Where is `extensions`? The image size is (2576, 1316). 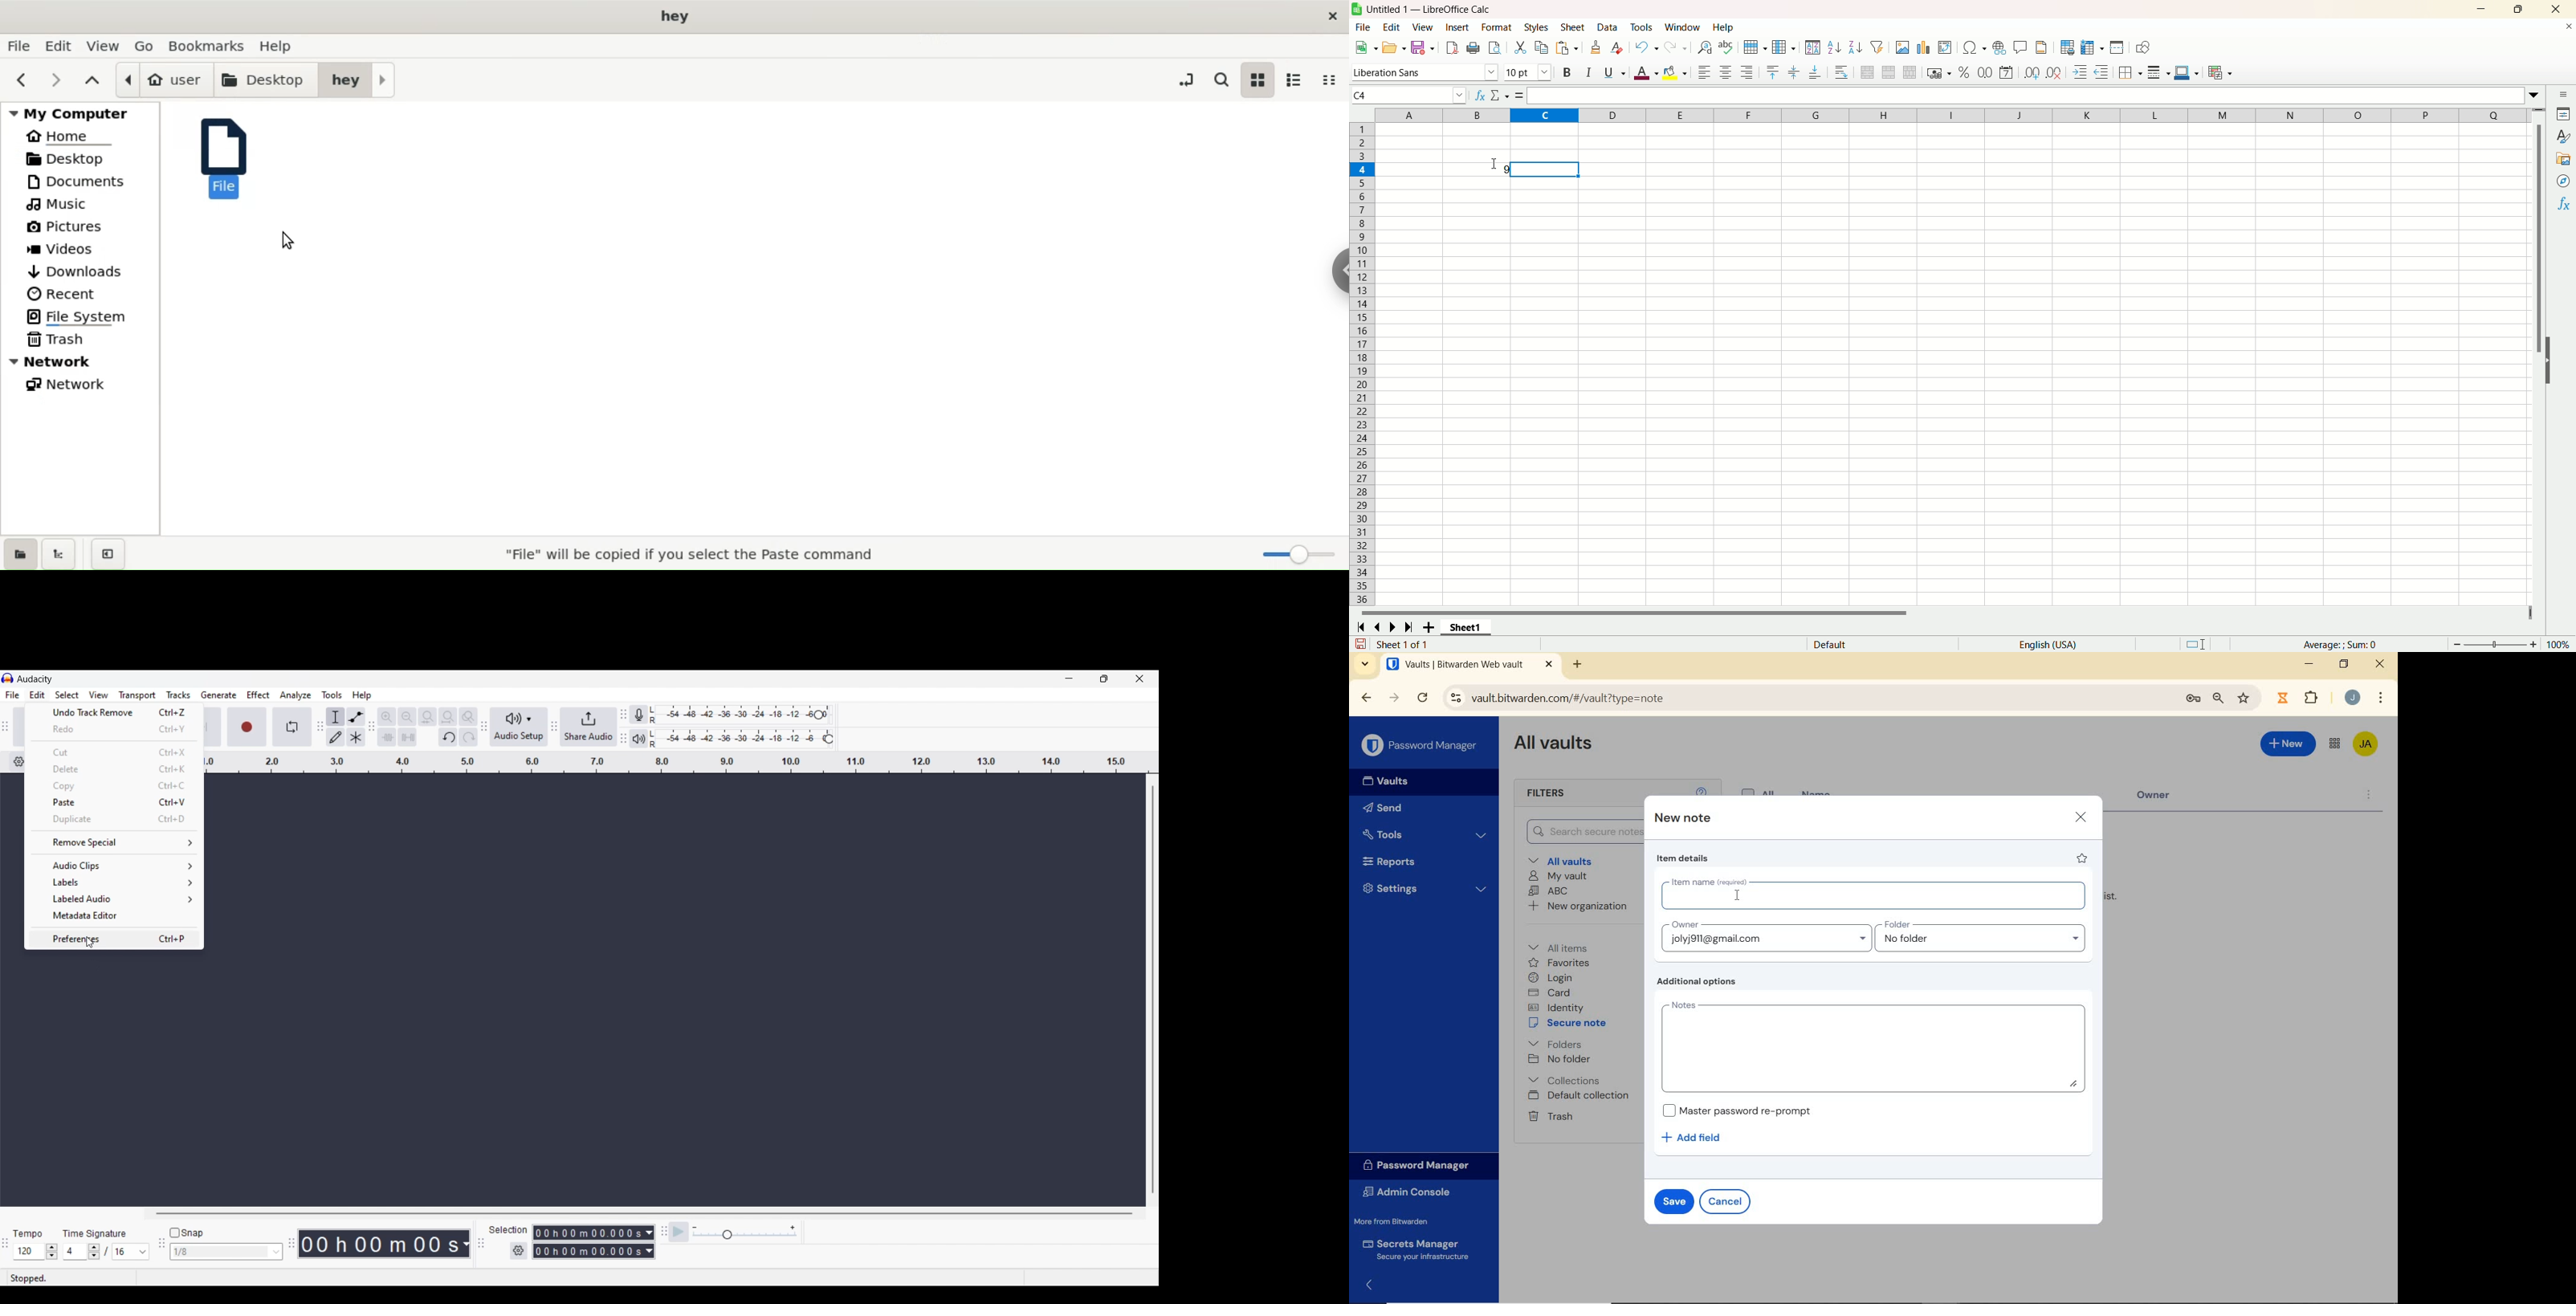
extensions is located at coordinates (2281, 698).